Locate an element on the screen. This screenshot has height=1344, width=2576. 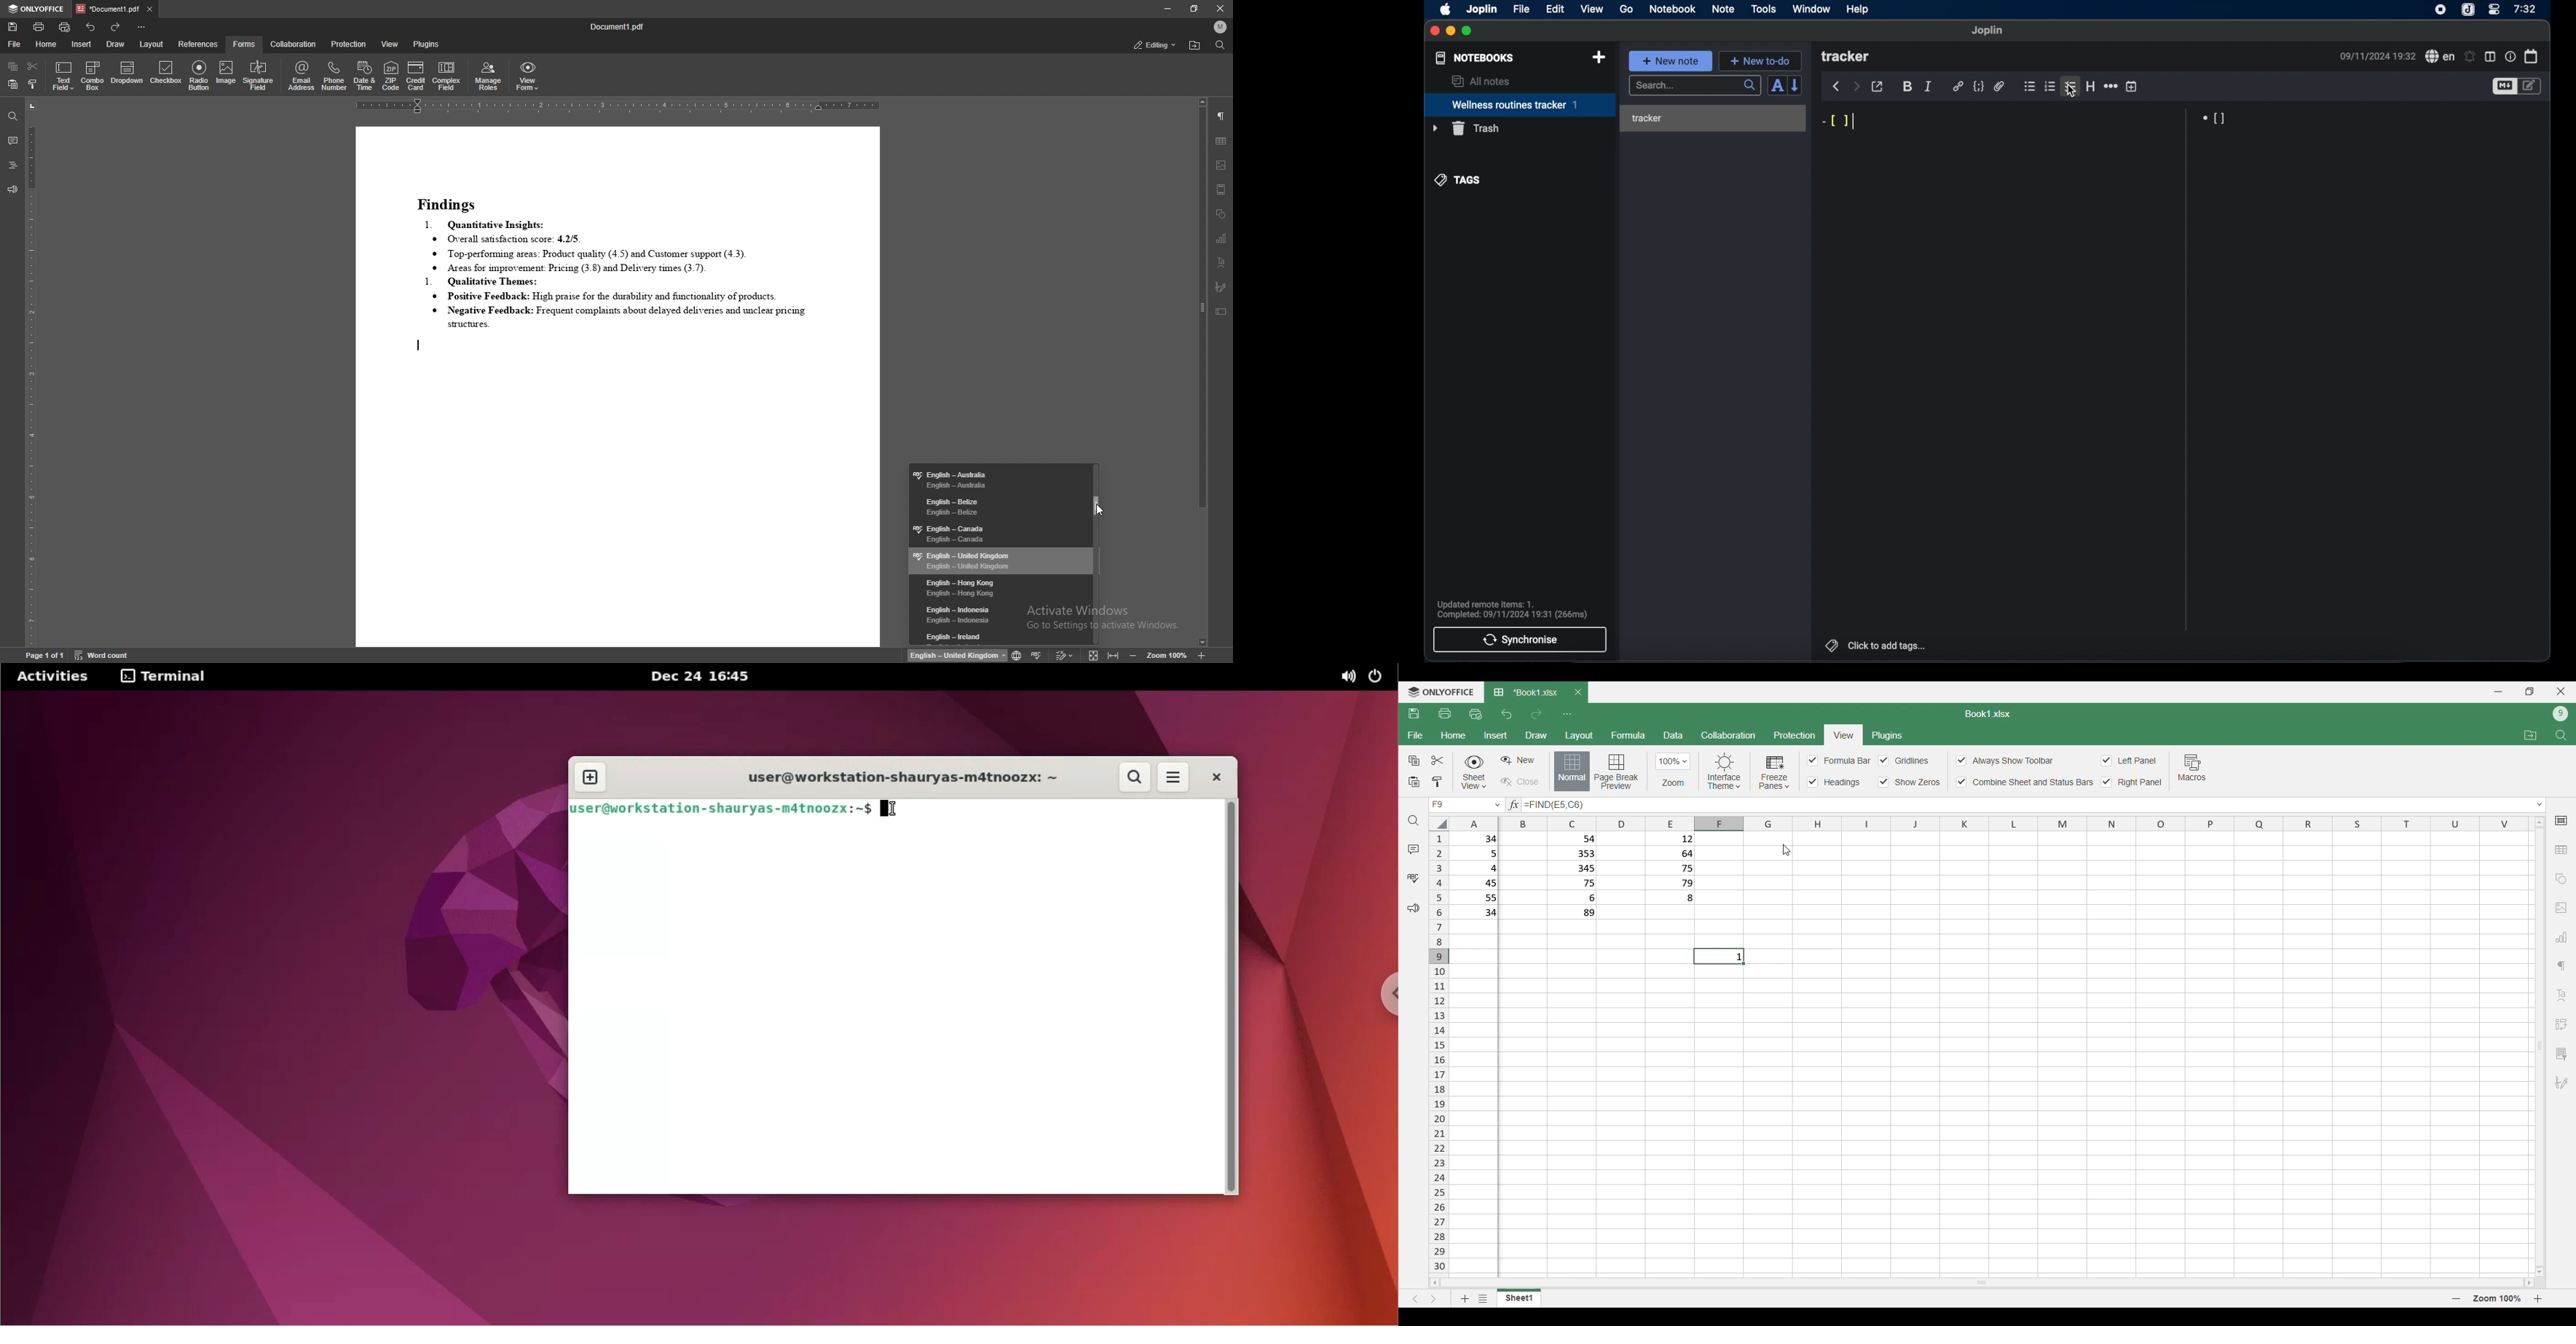
insert time is located at coordinates (2132, 86).